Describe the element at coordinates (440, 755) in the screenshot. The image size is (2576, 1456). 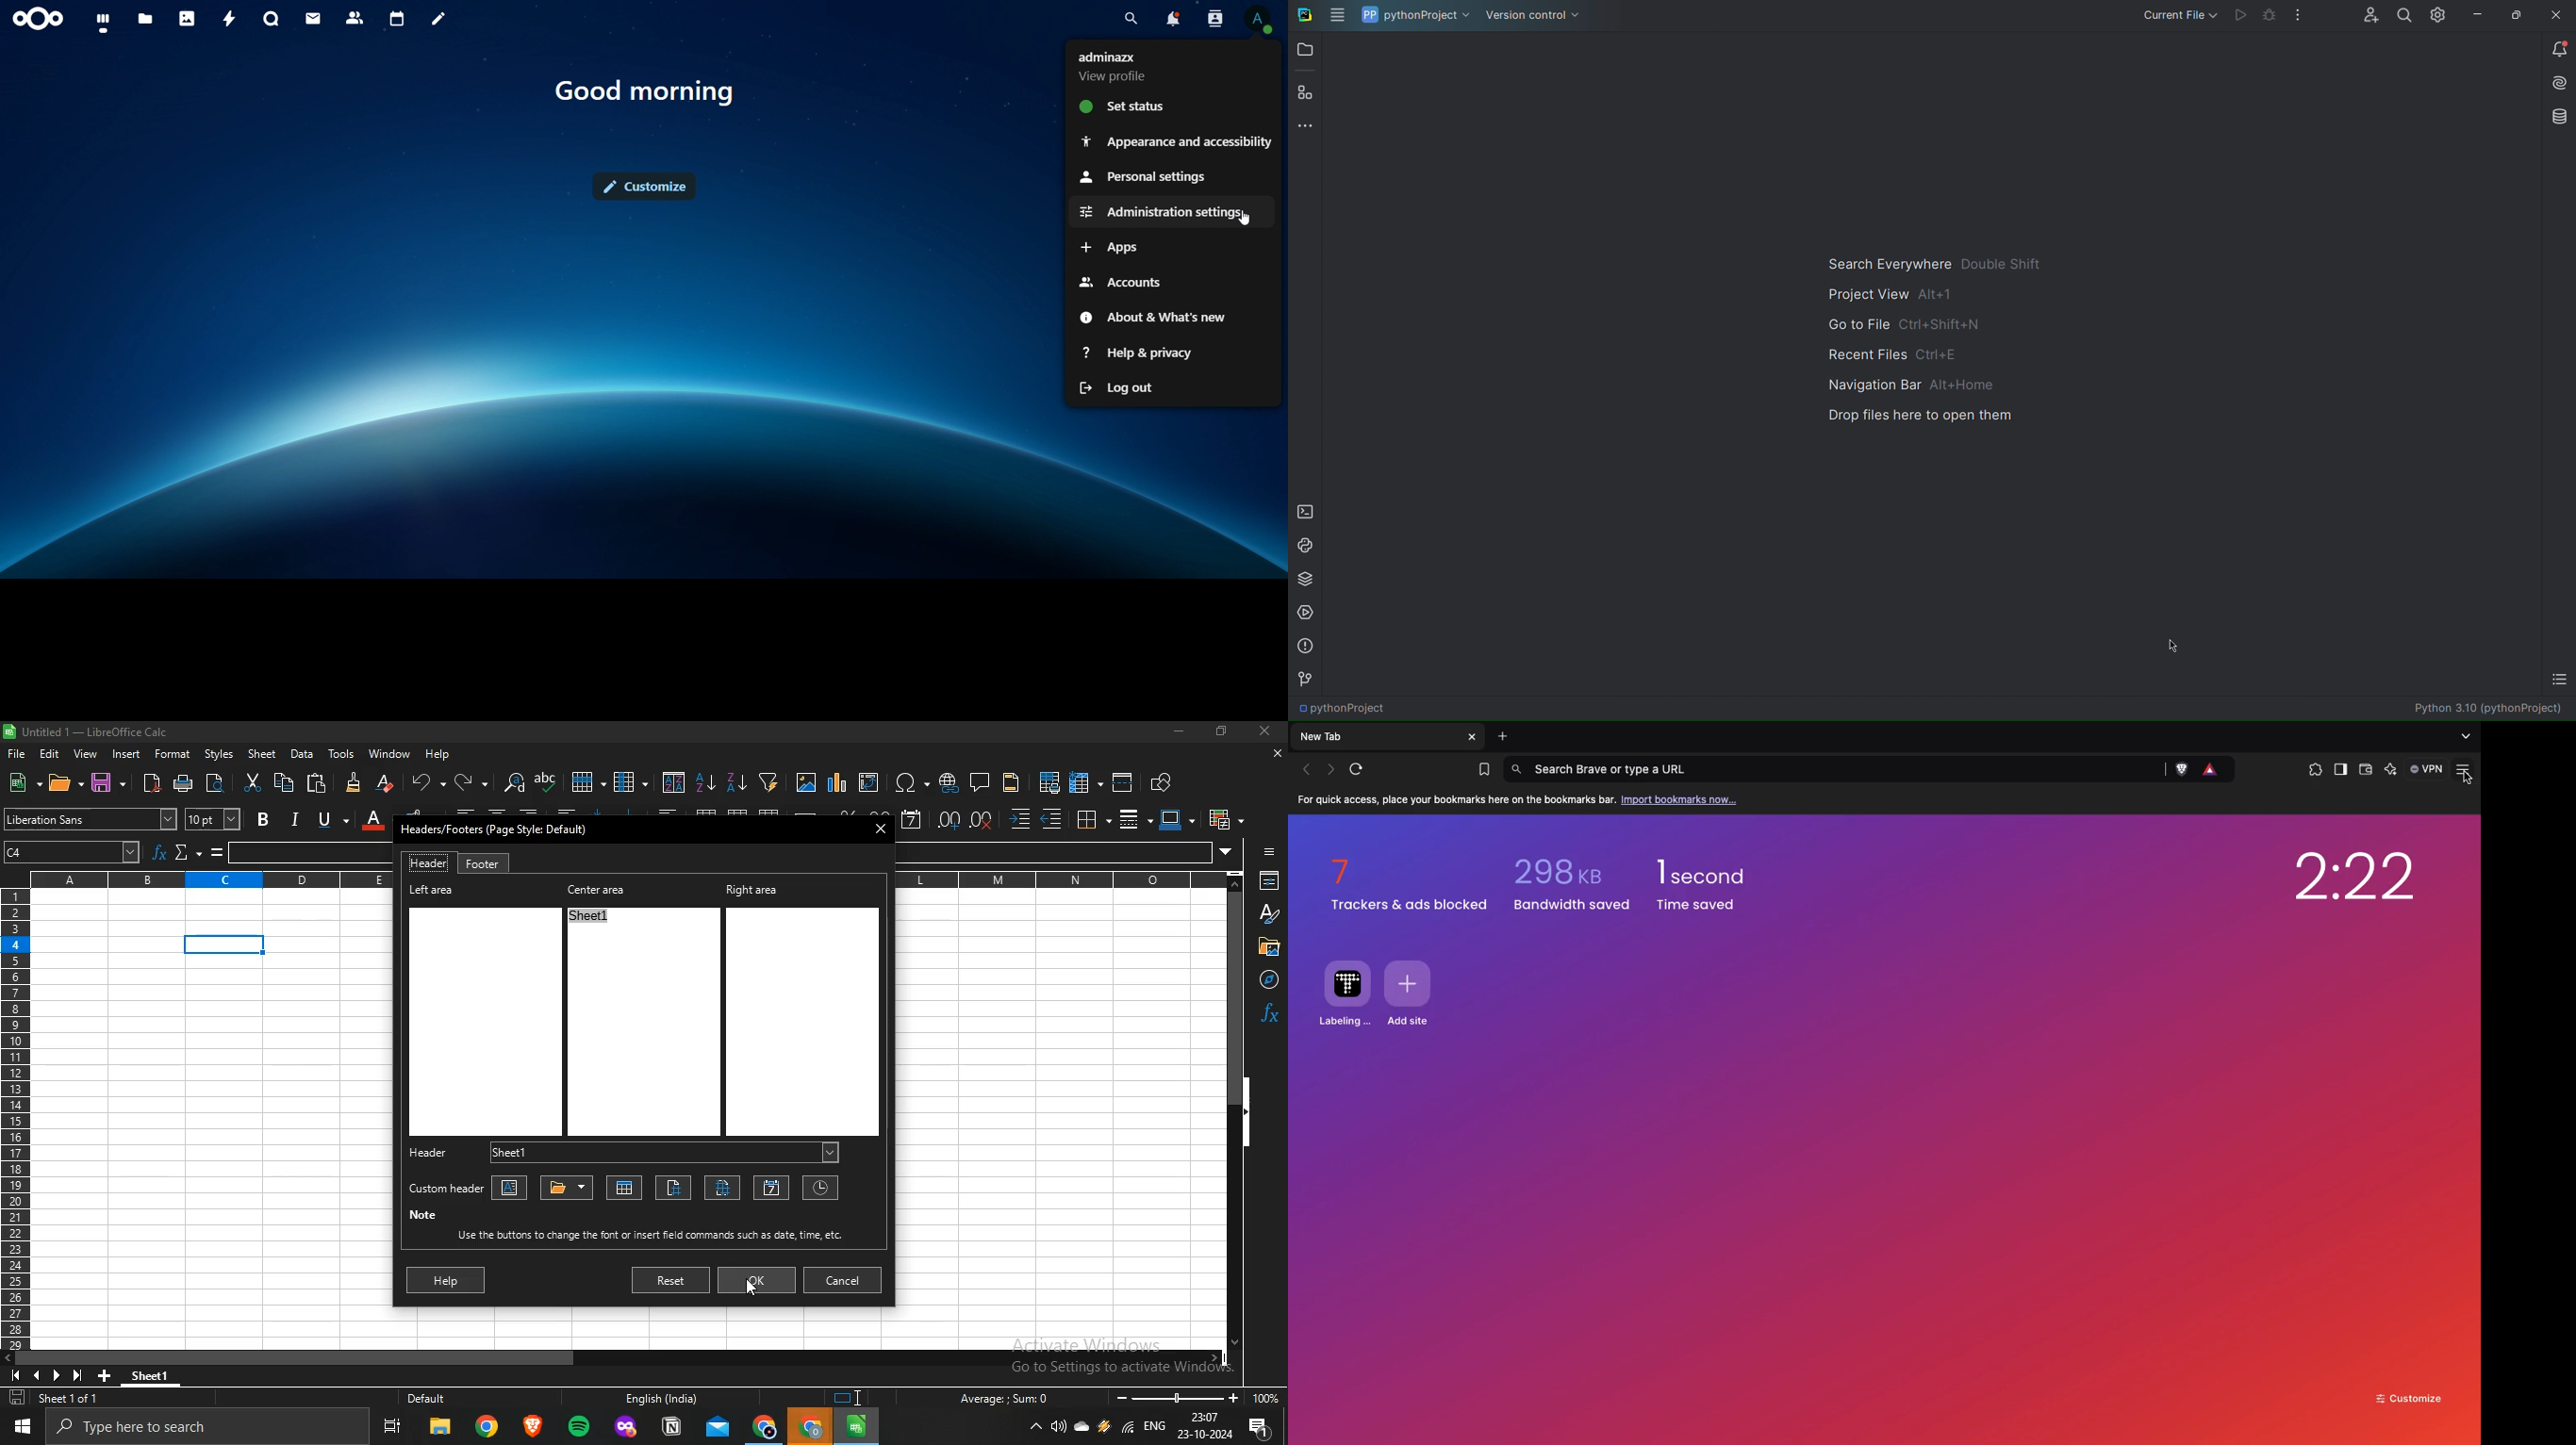
I see `help` at that location.